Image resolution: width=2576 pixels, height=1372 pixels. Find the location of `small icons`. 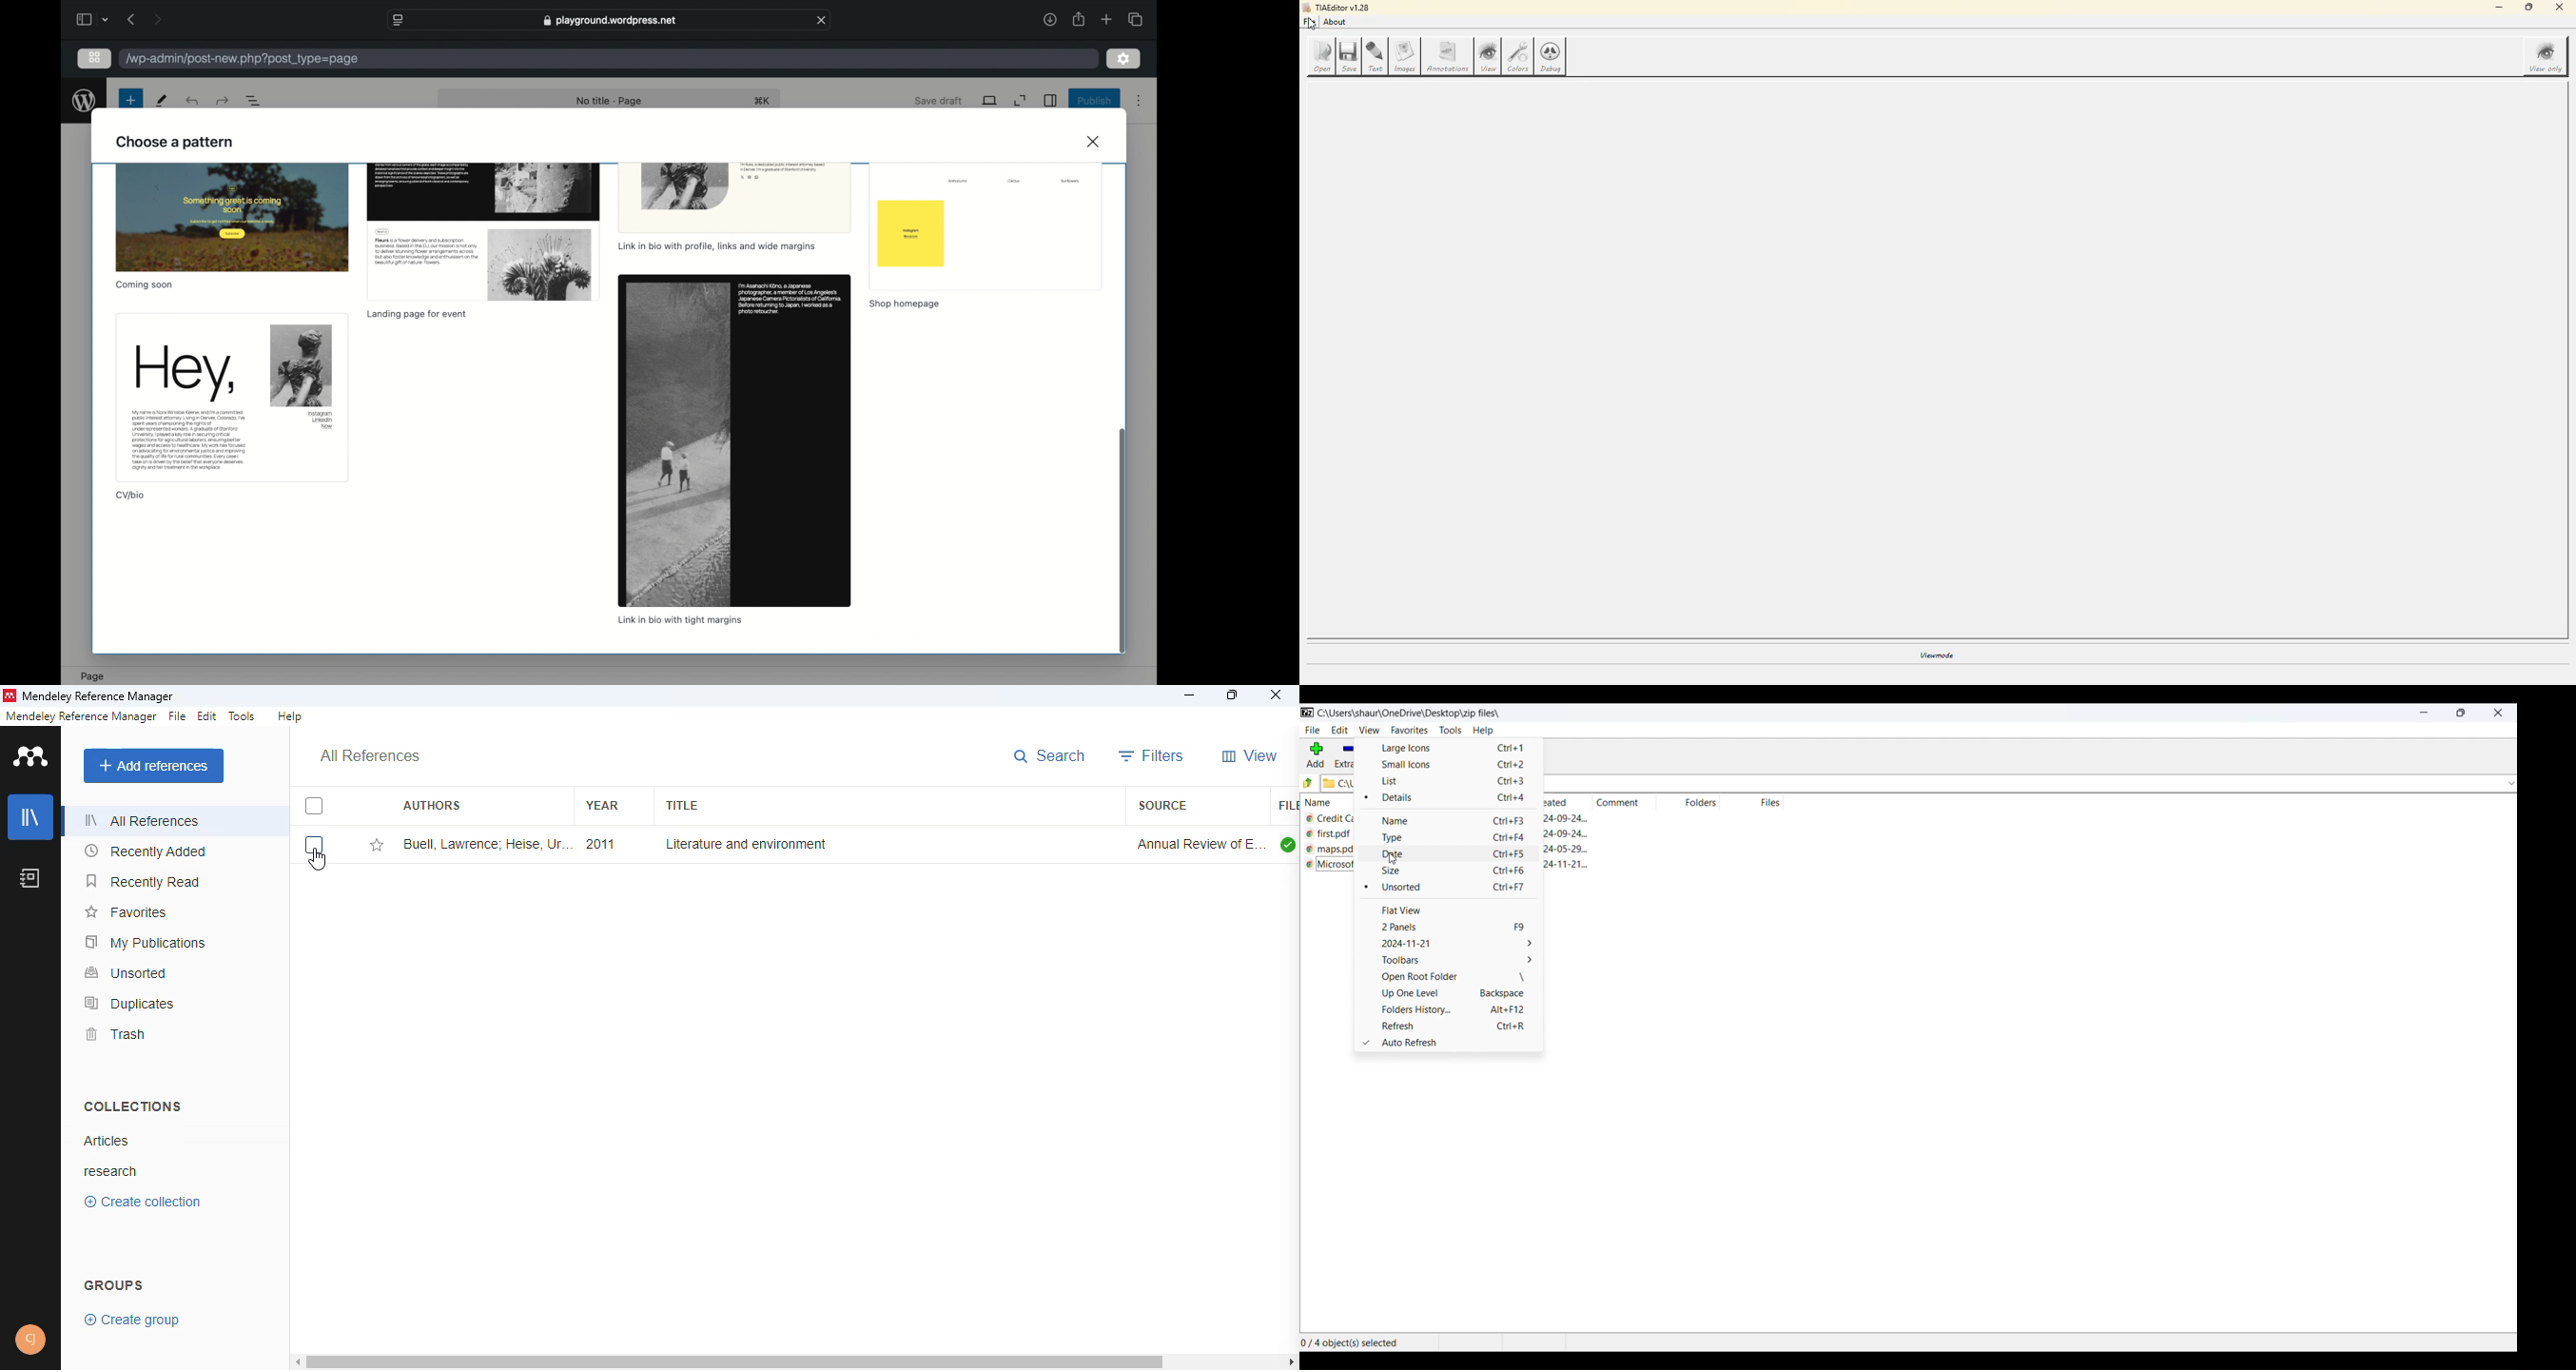

small icons is located at coordinates (1454, 765).